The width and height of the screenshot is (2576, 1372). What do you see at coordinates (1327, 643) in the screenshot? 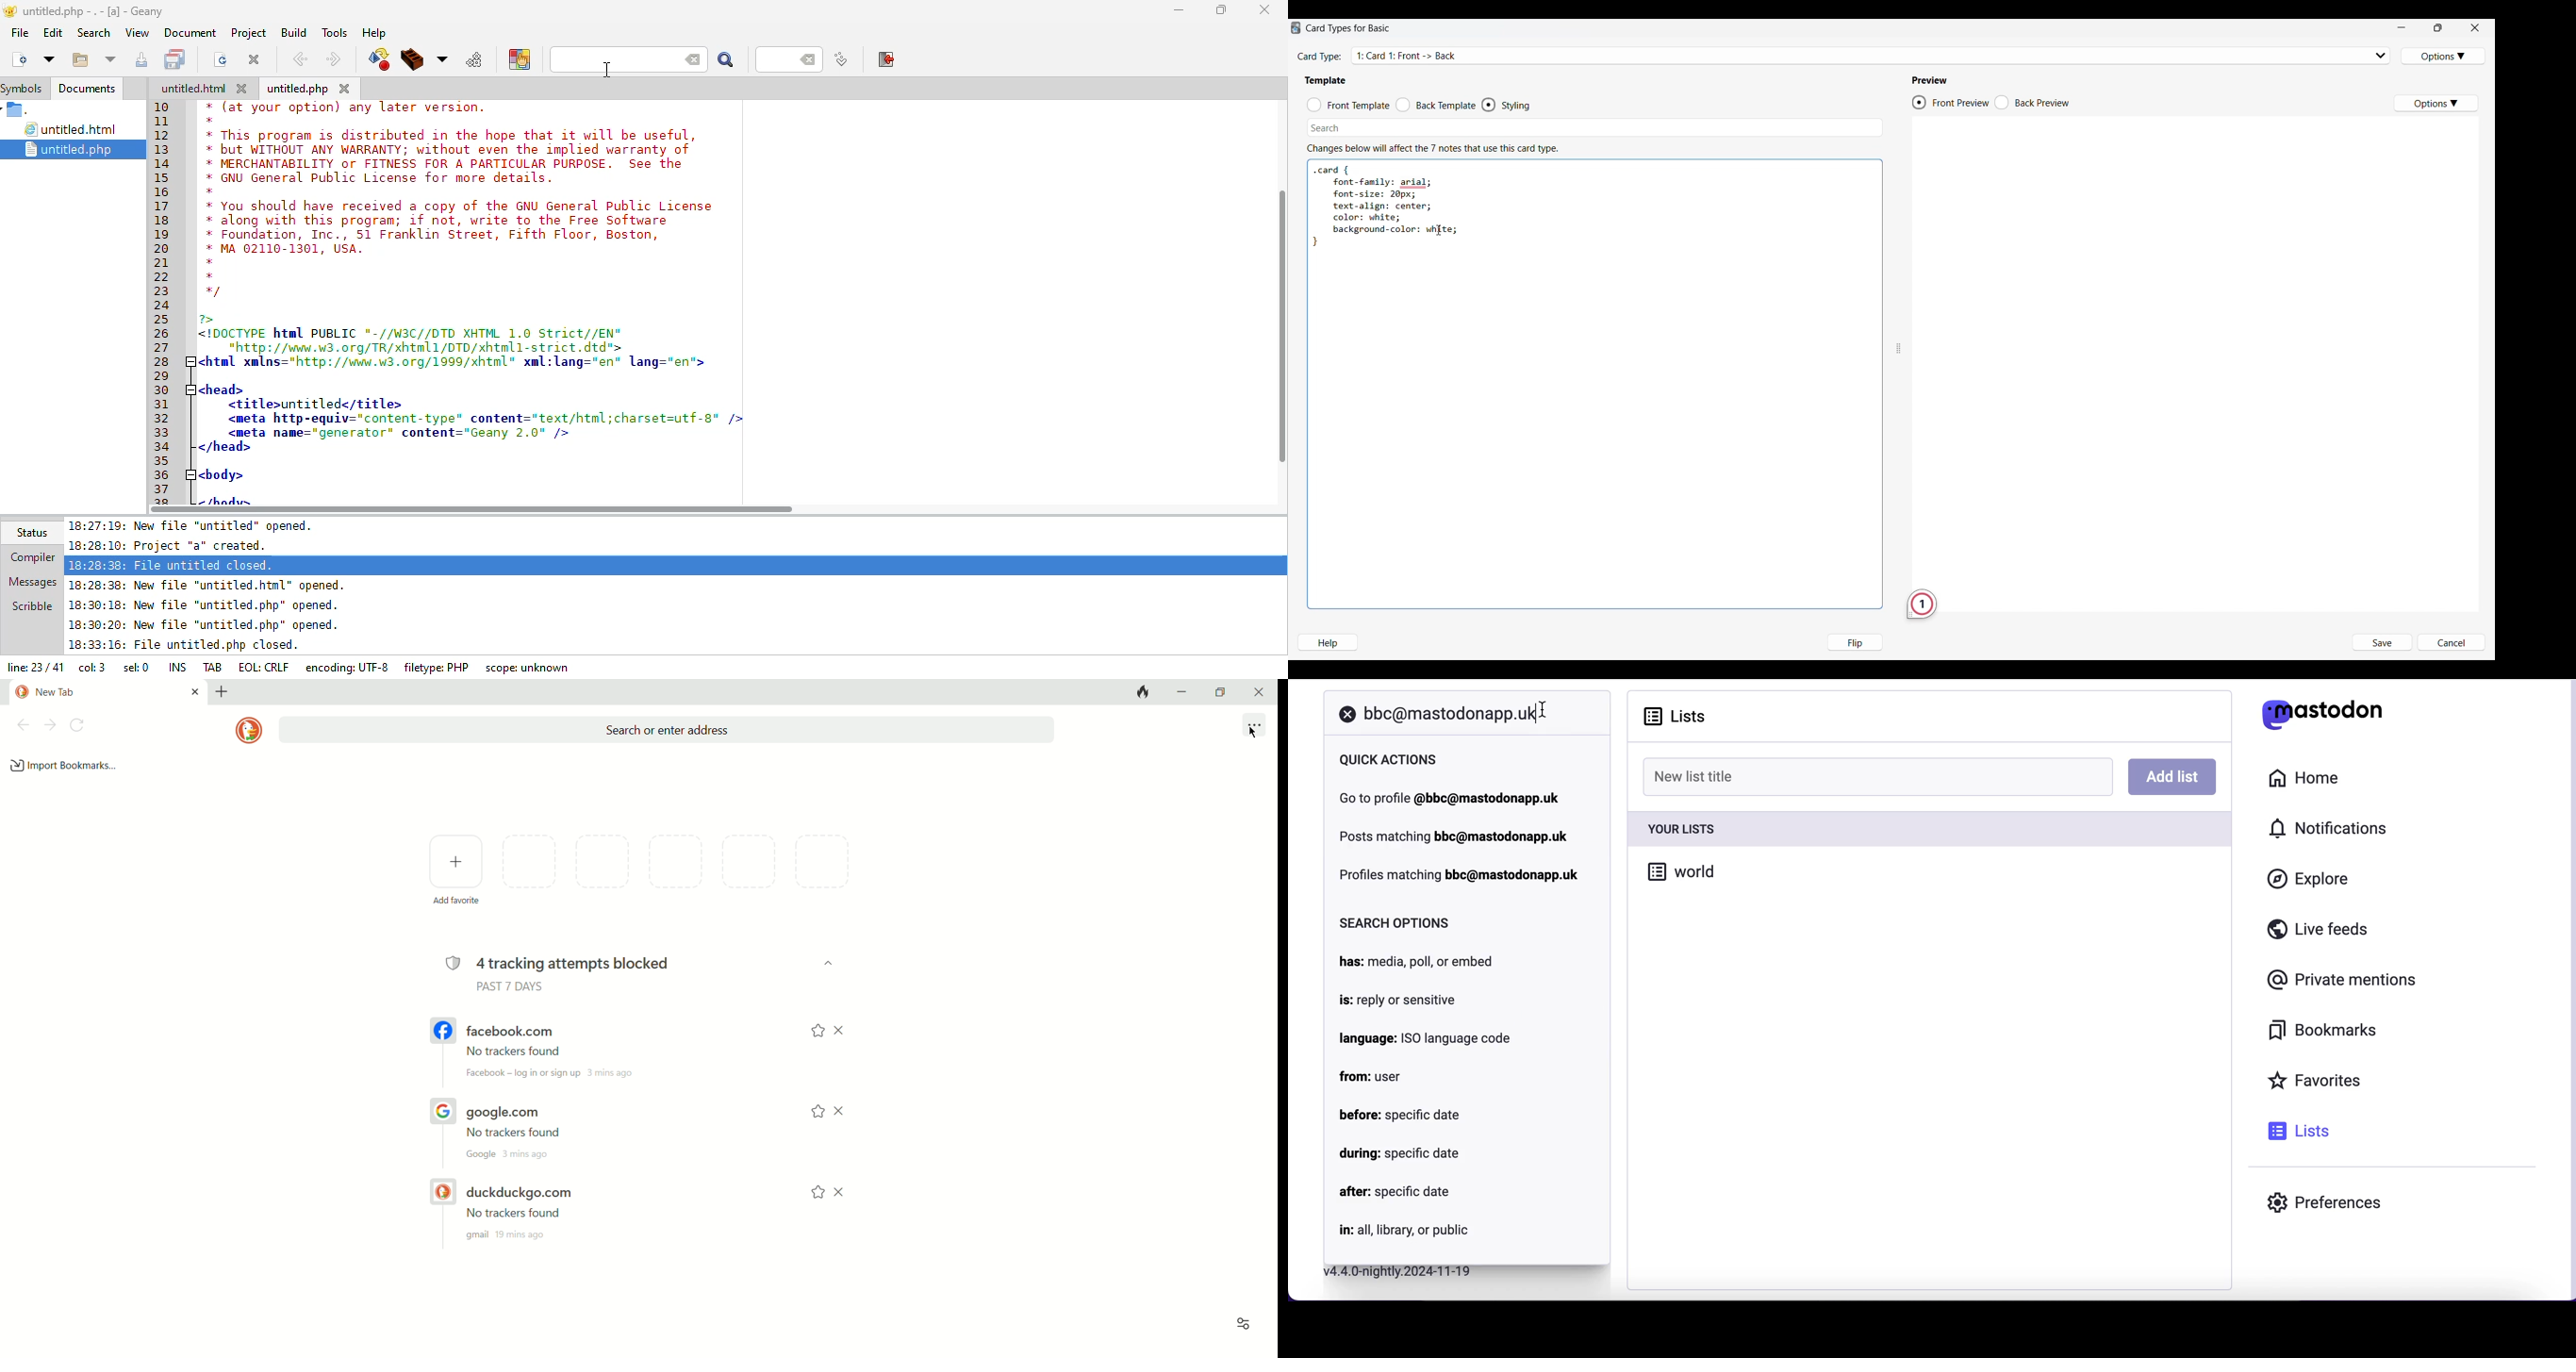
I see `Help` at bounding box center [1327, 643].